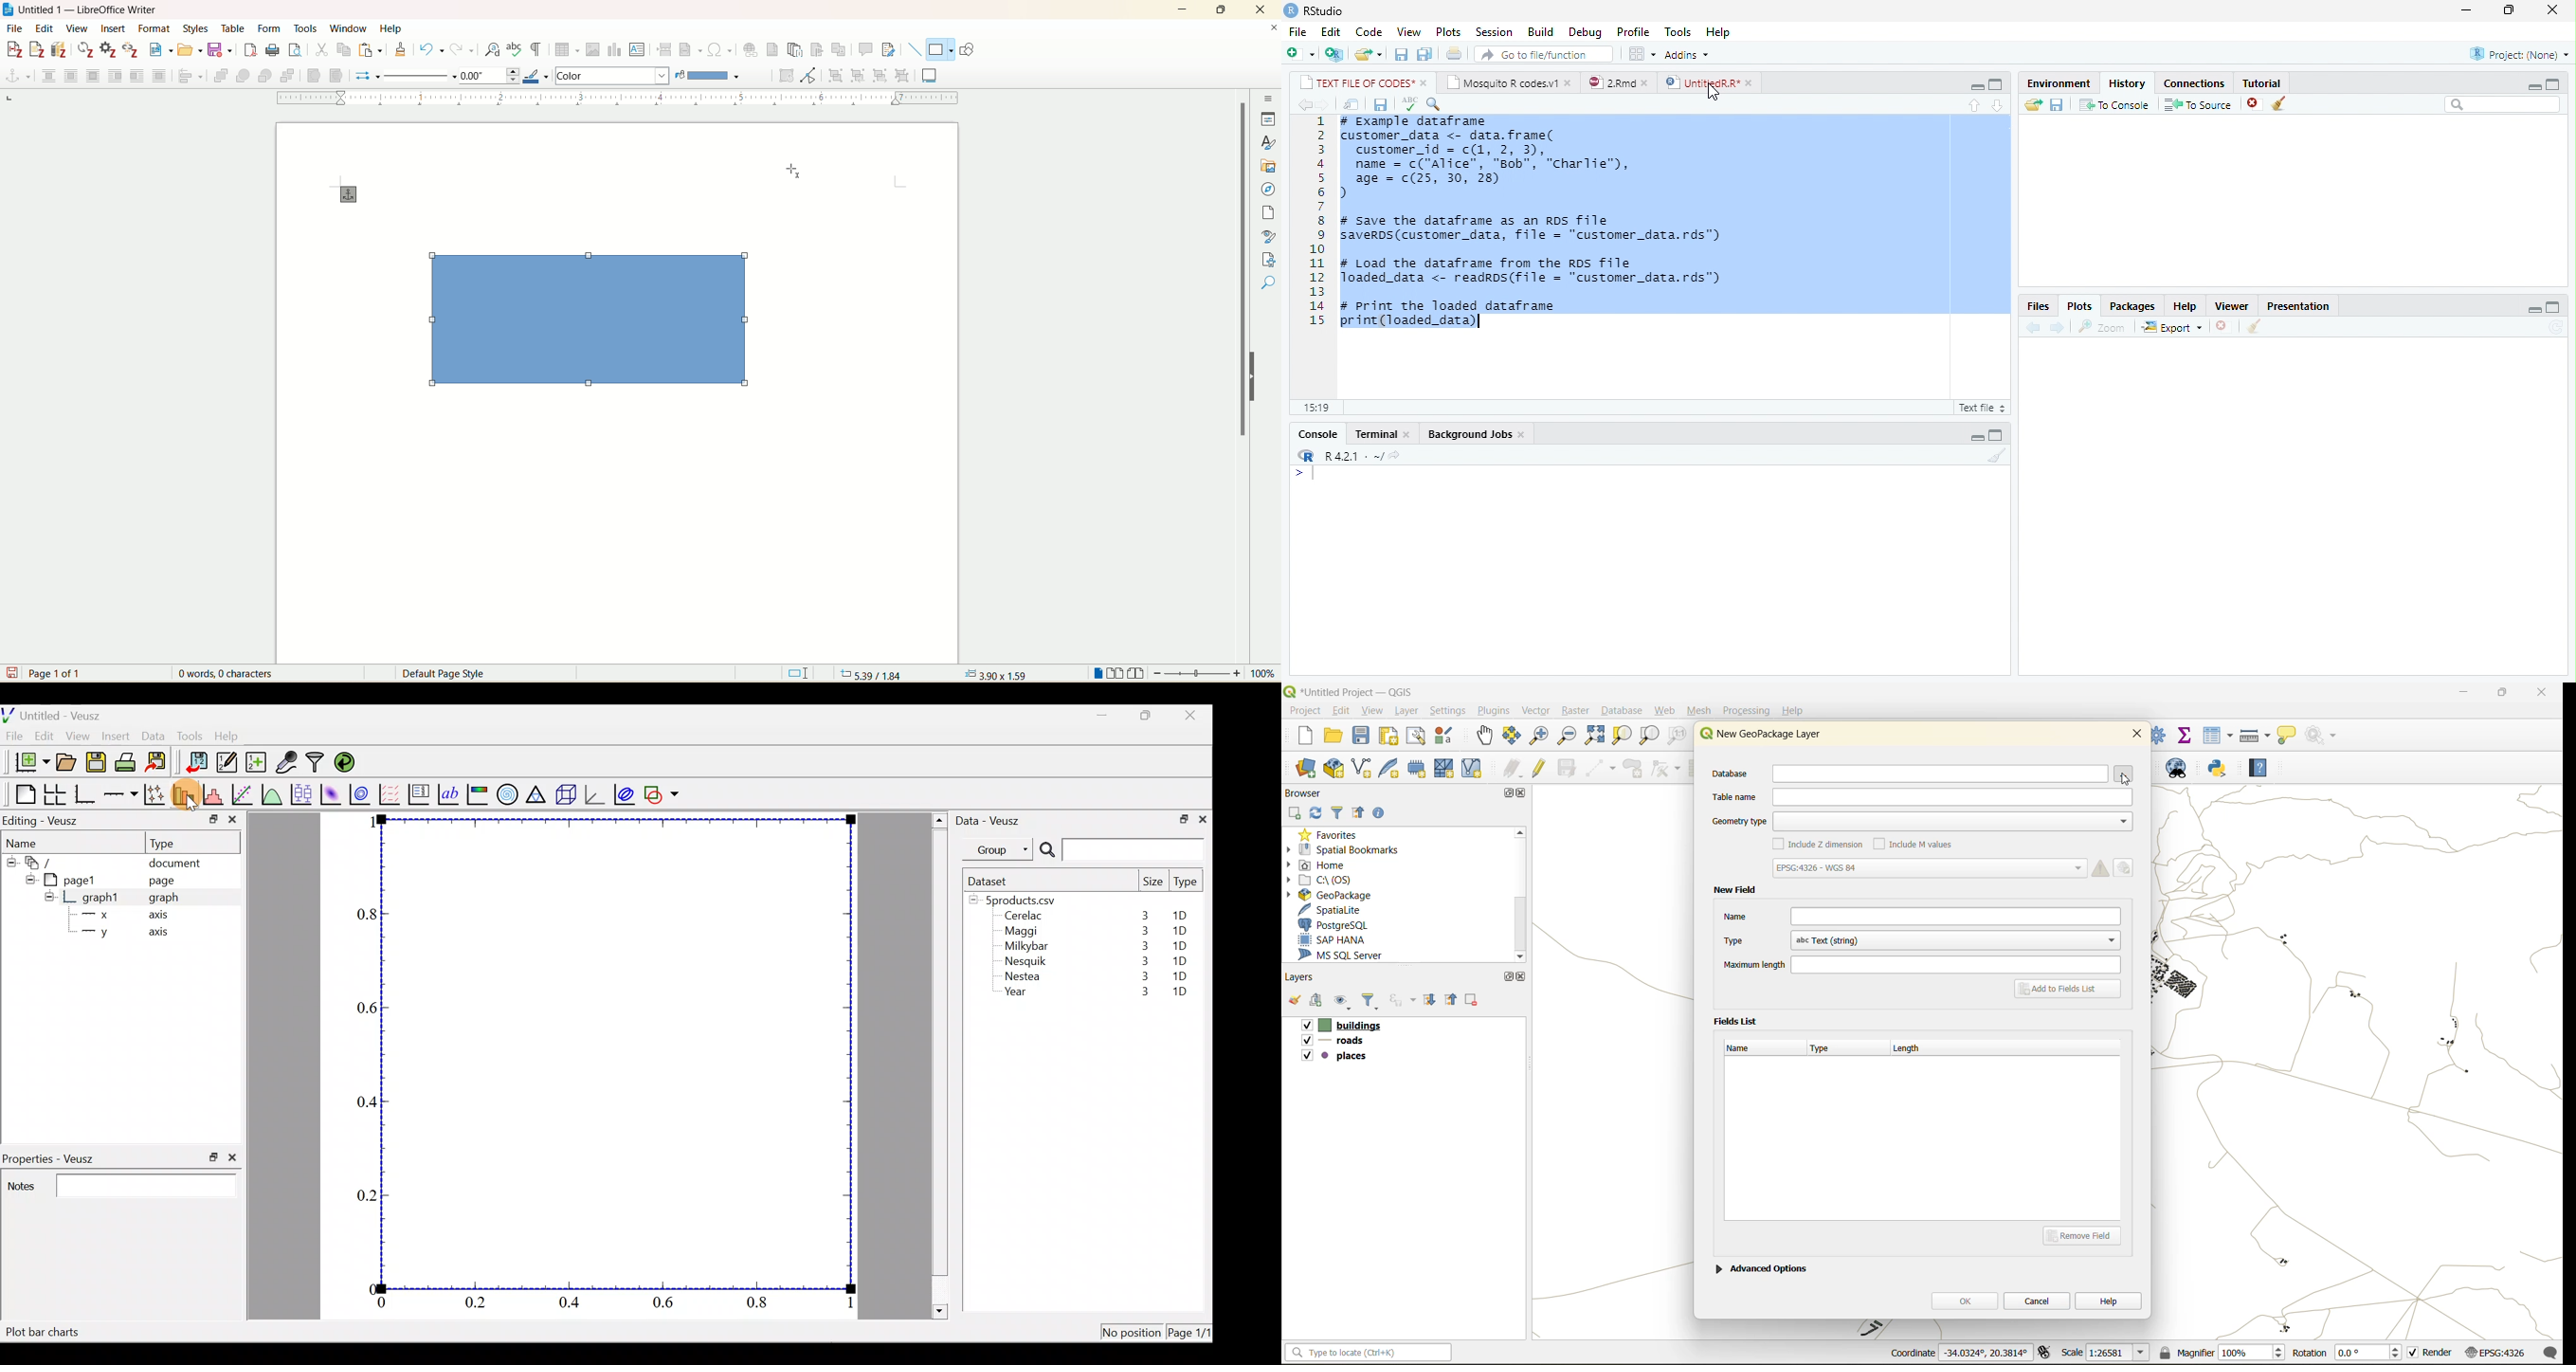 The width and height of the screenshot is (2576, 1372). I want to click on Terminal, so click(1374, 434).